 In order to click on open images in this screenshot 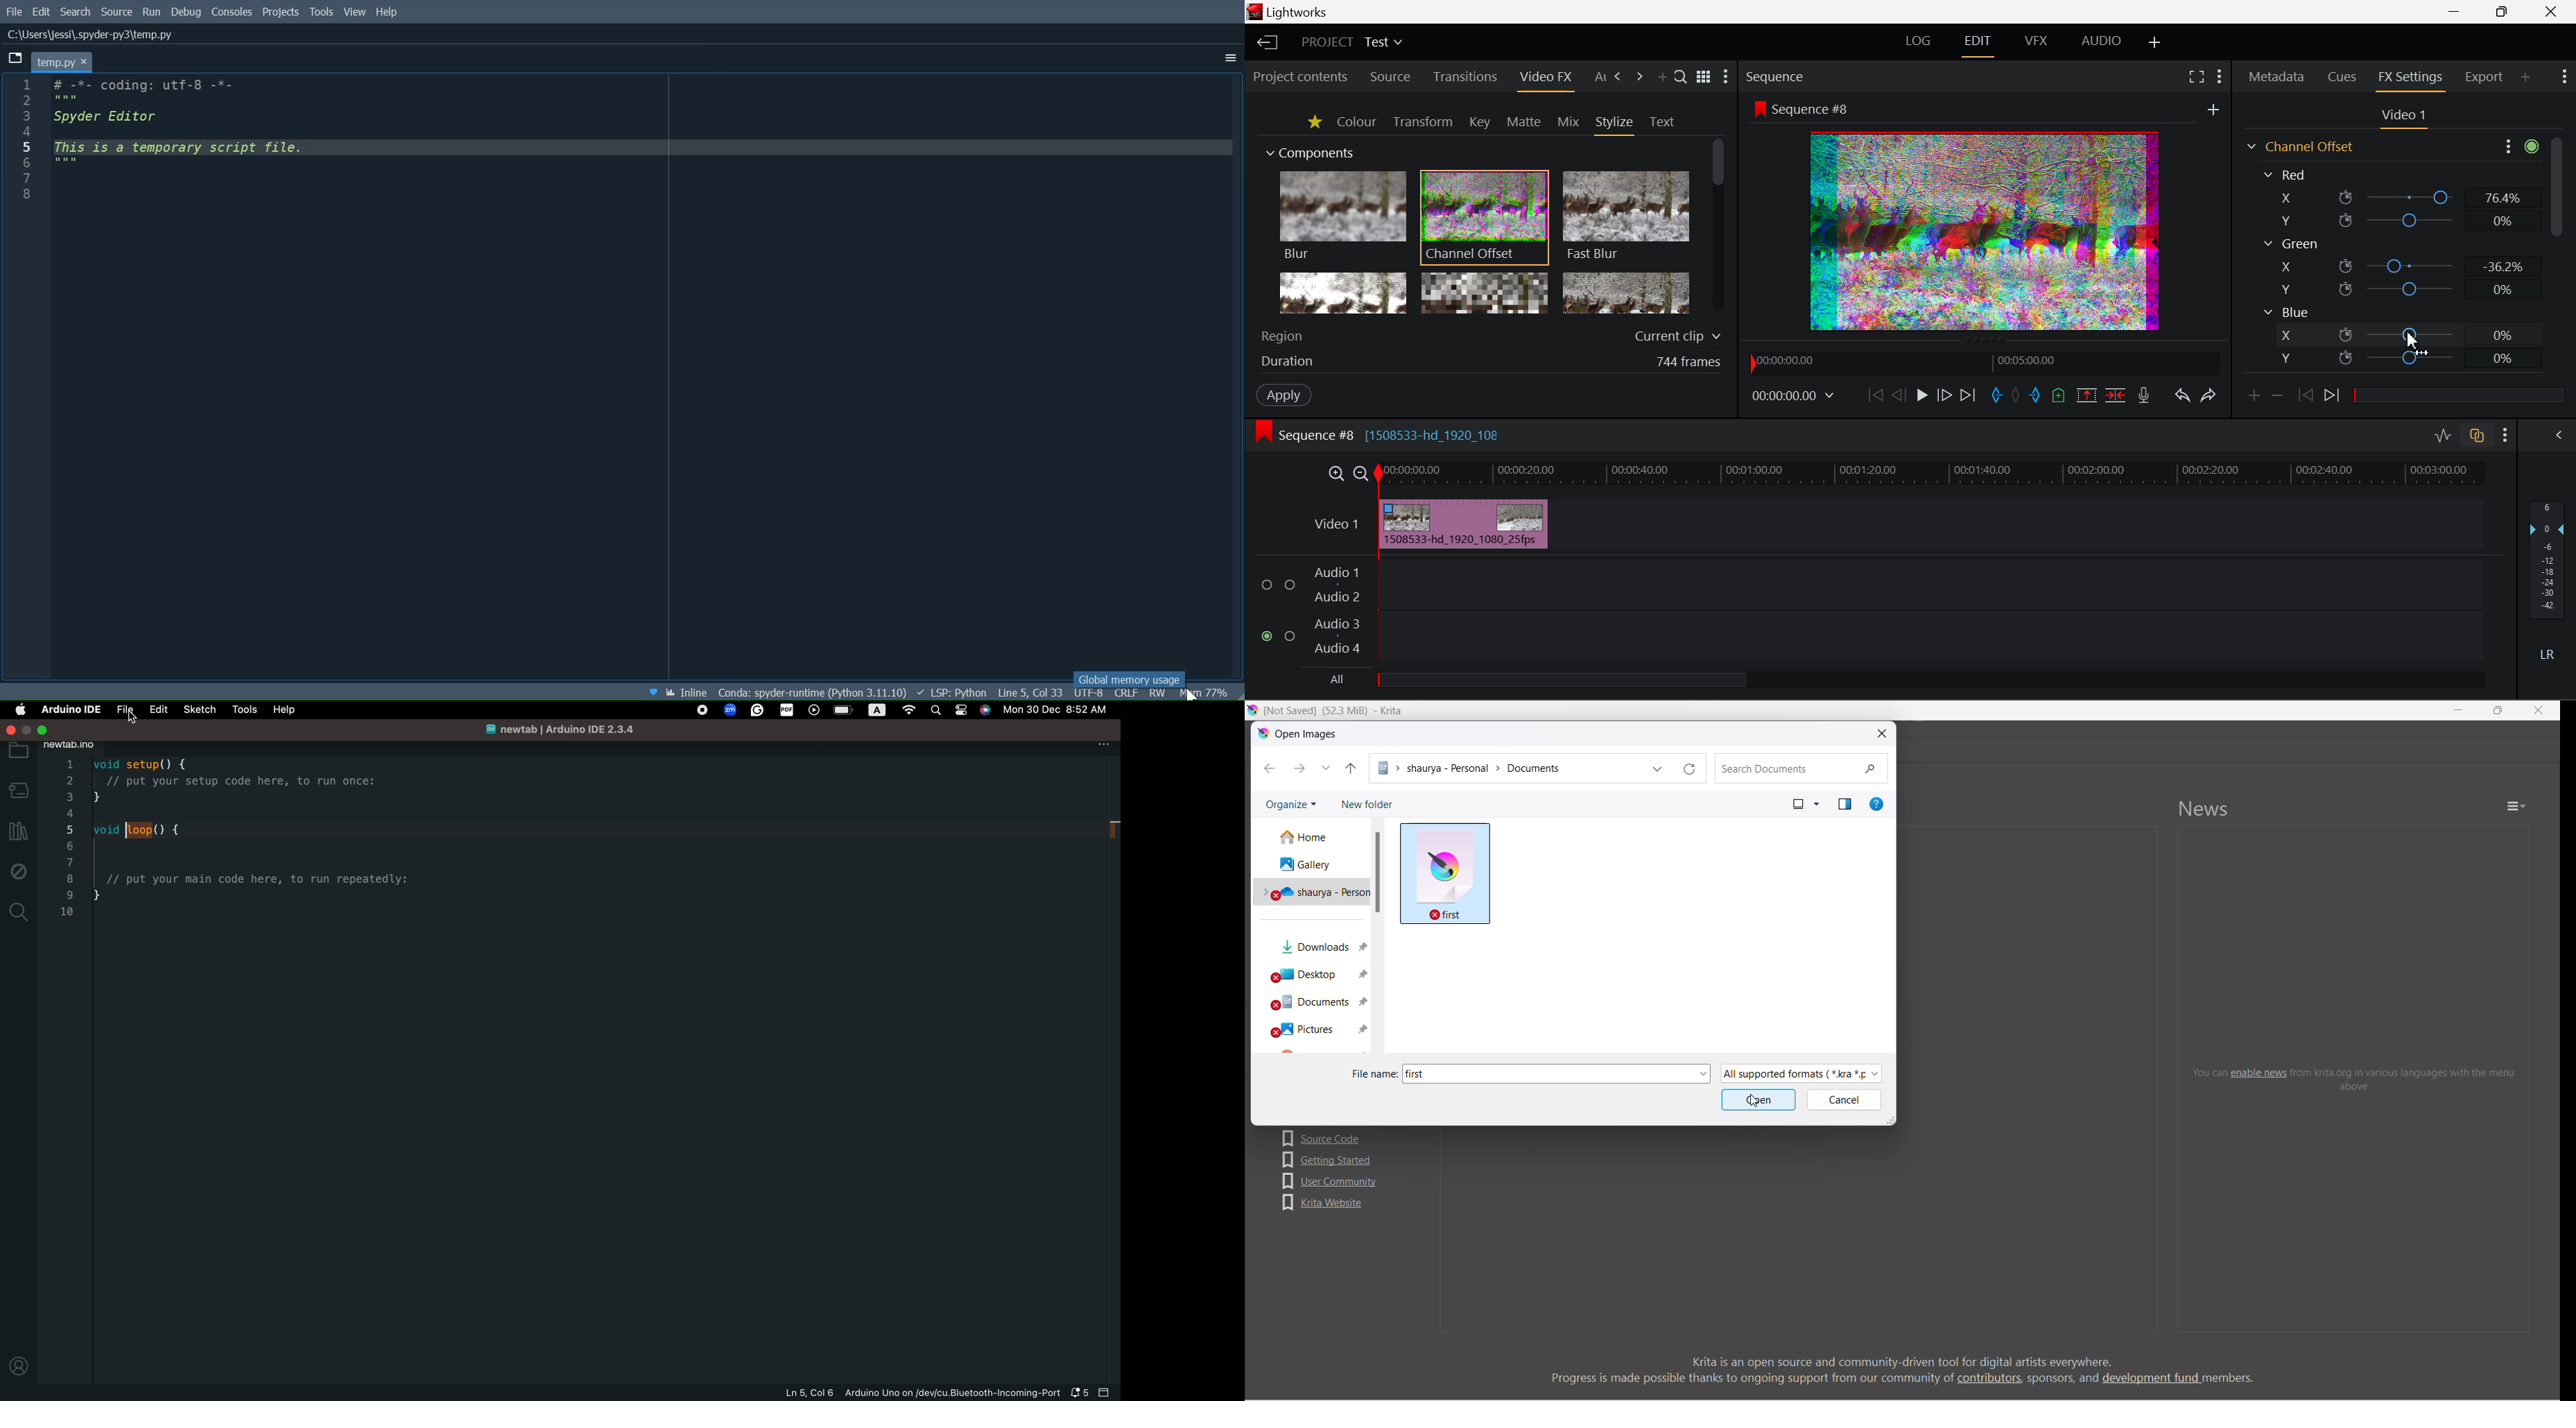, I will do `click(1299, 734)`.